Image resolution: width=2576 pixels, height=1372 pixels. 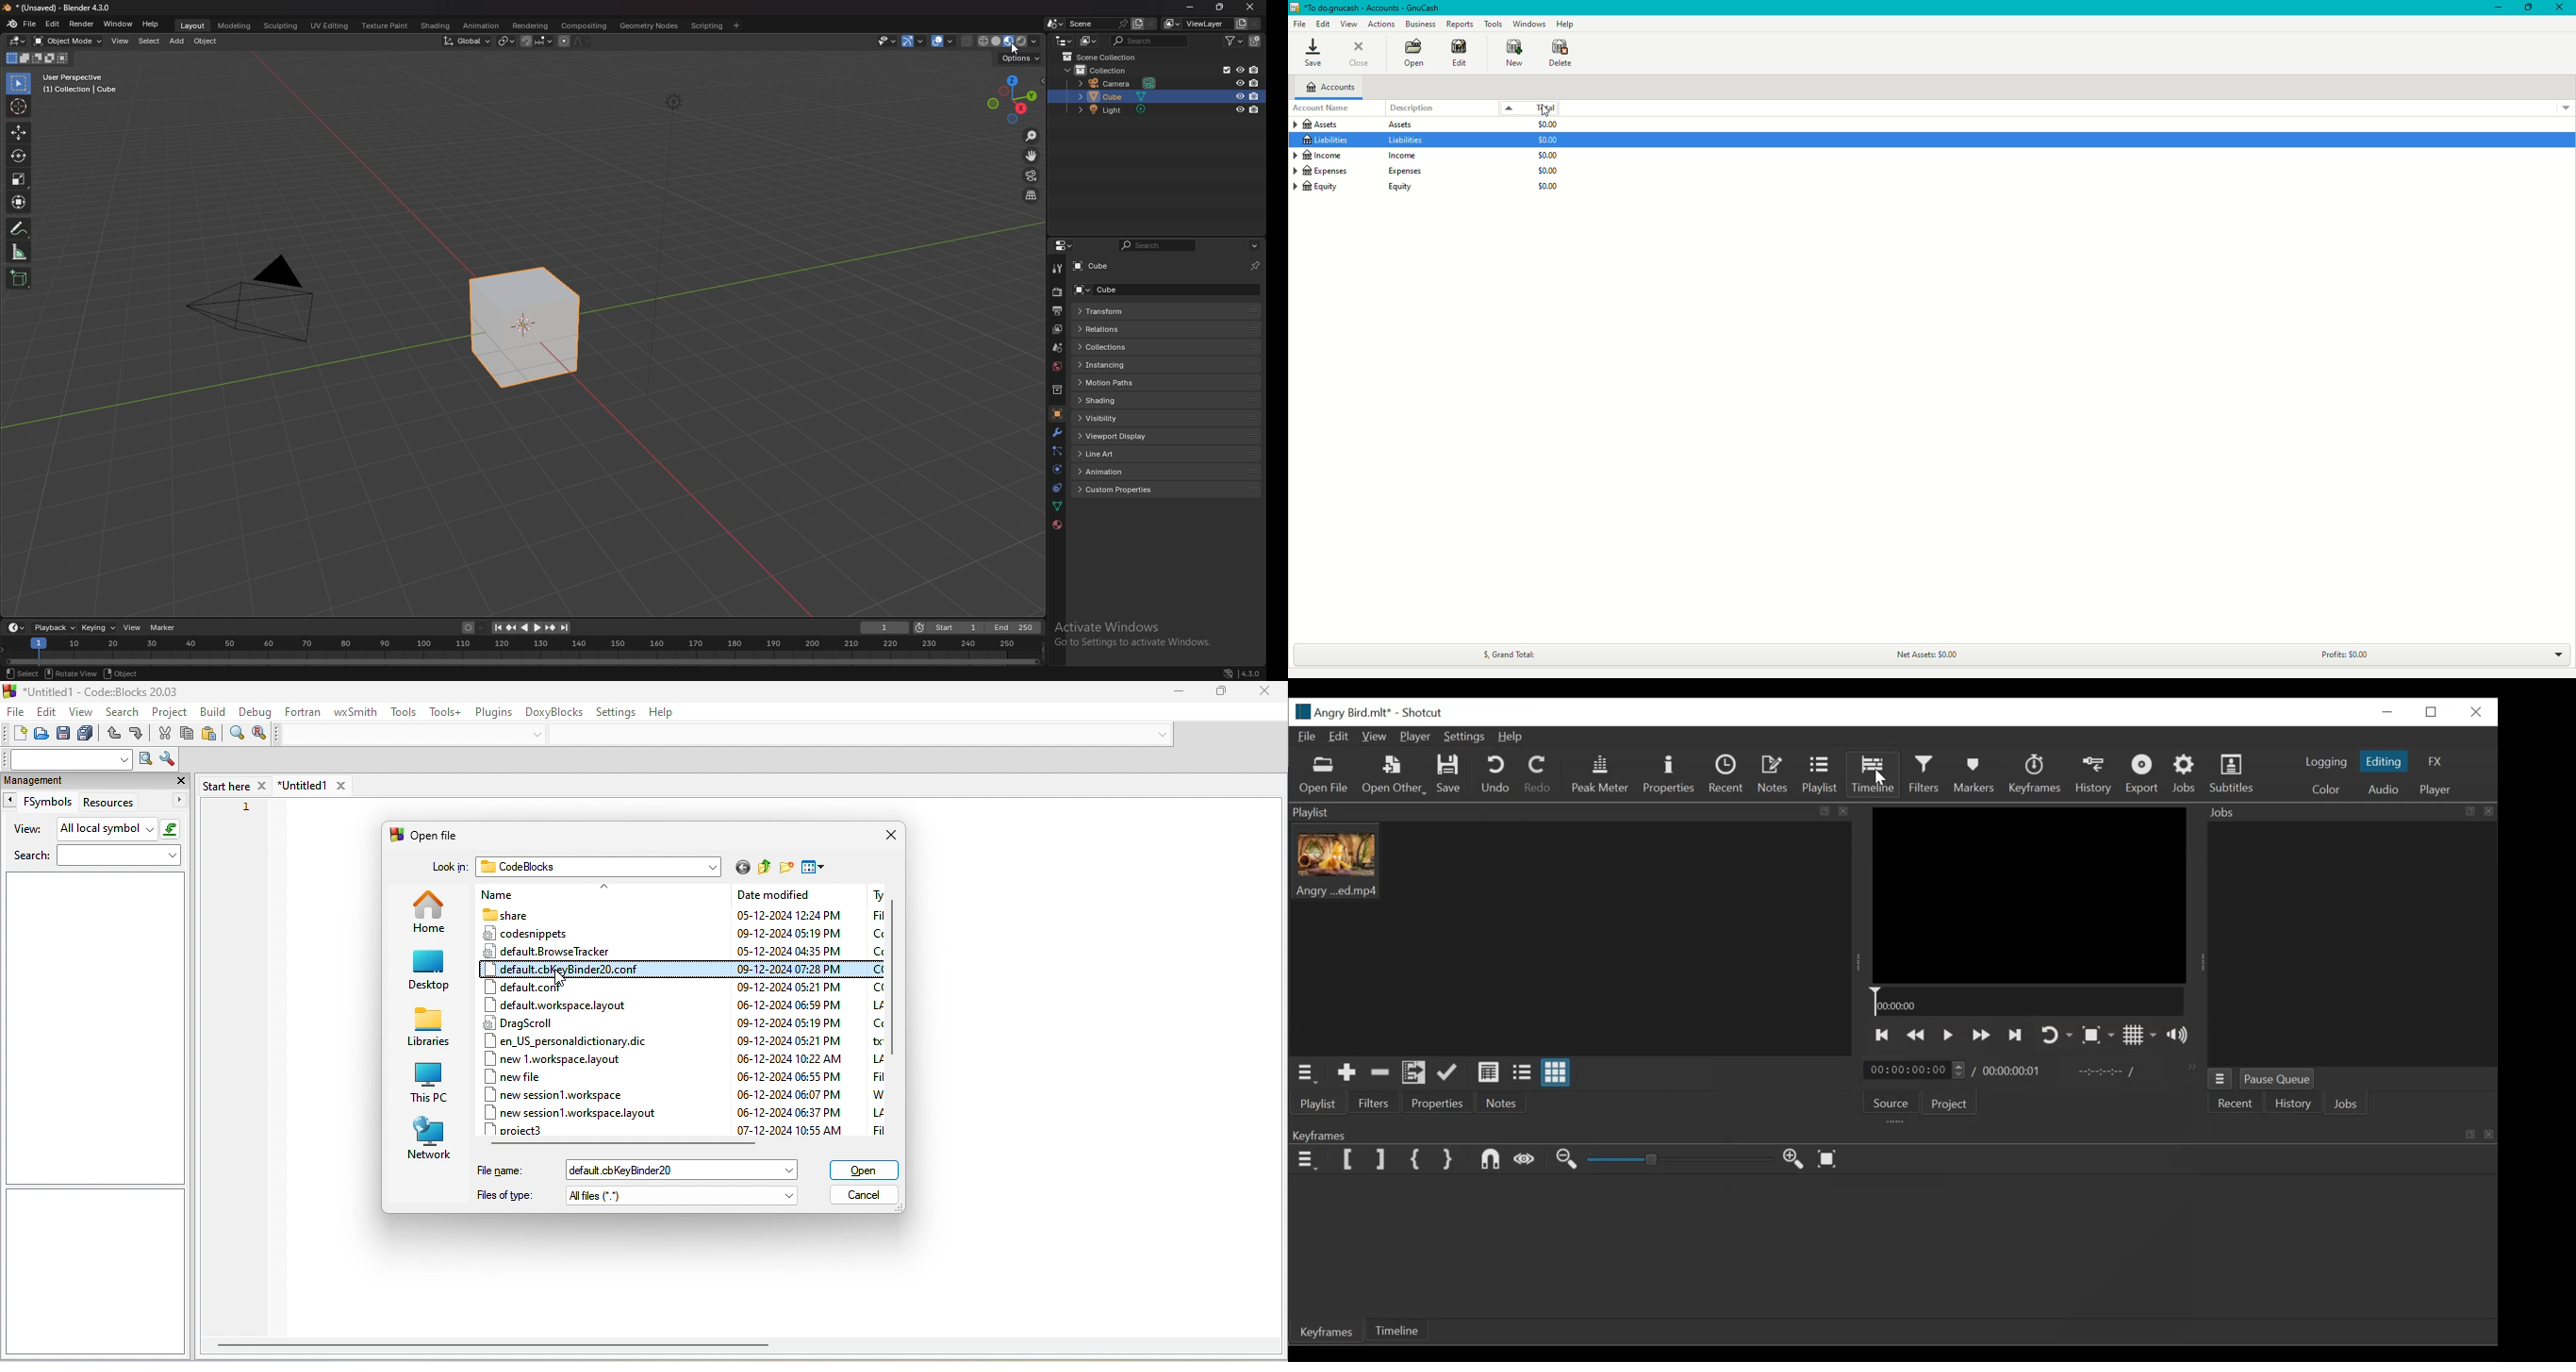 I want to click on proportional editing falloff, so click(x=581, y=42).